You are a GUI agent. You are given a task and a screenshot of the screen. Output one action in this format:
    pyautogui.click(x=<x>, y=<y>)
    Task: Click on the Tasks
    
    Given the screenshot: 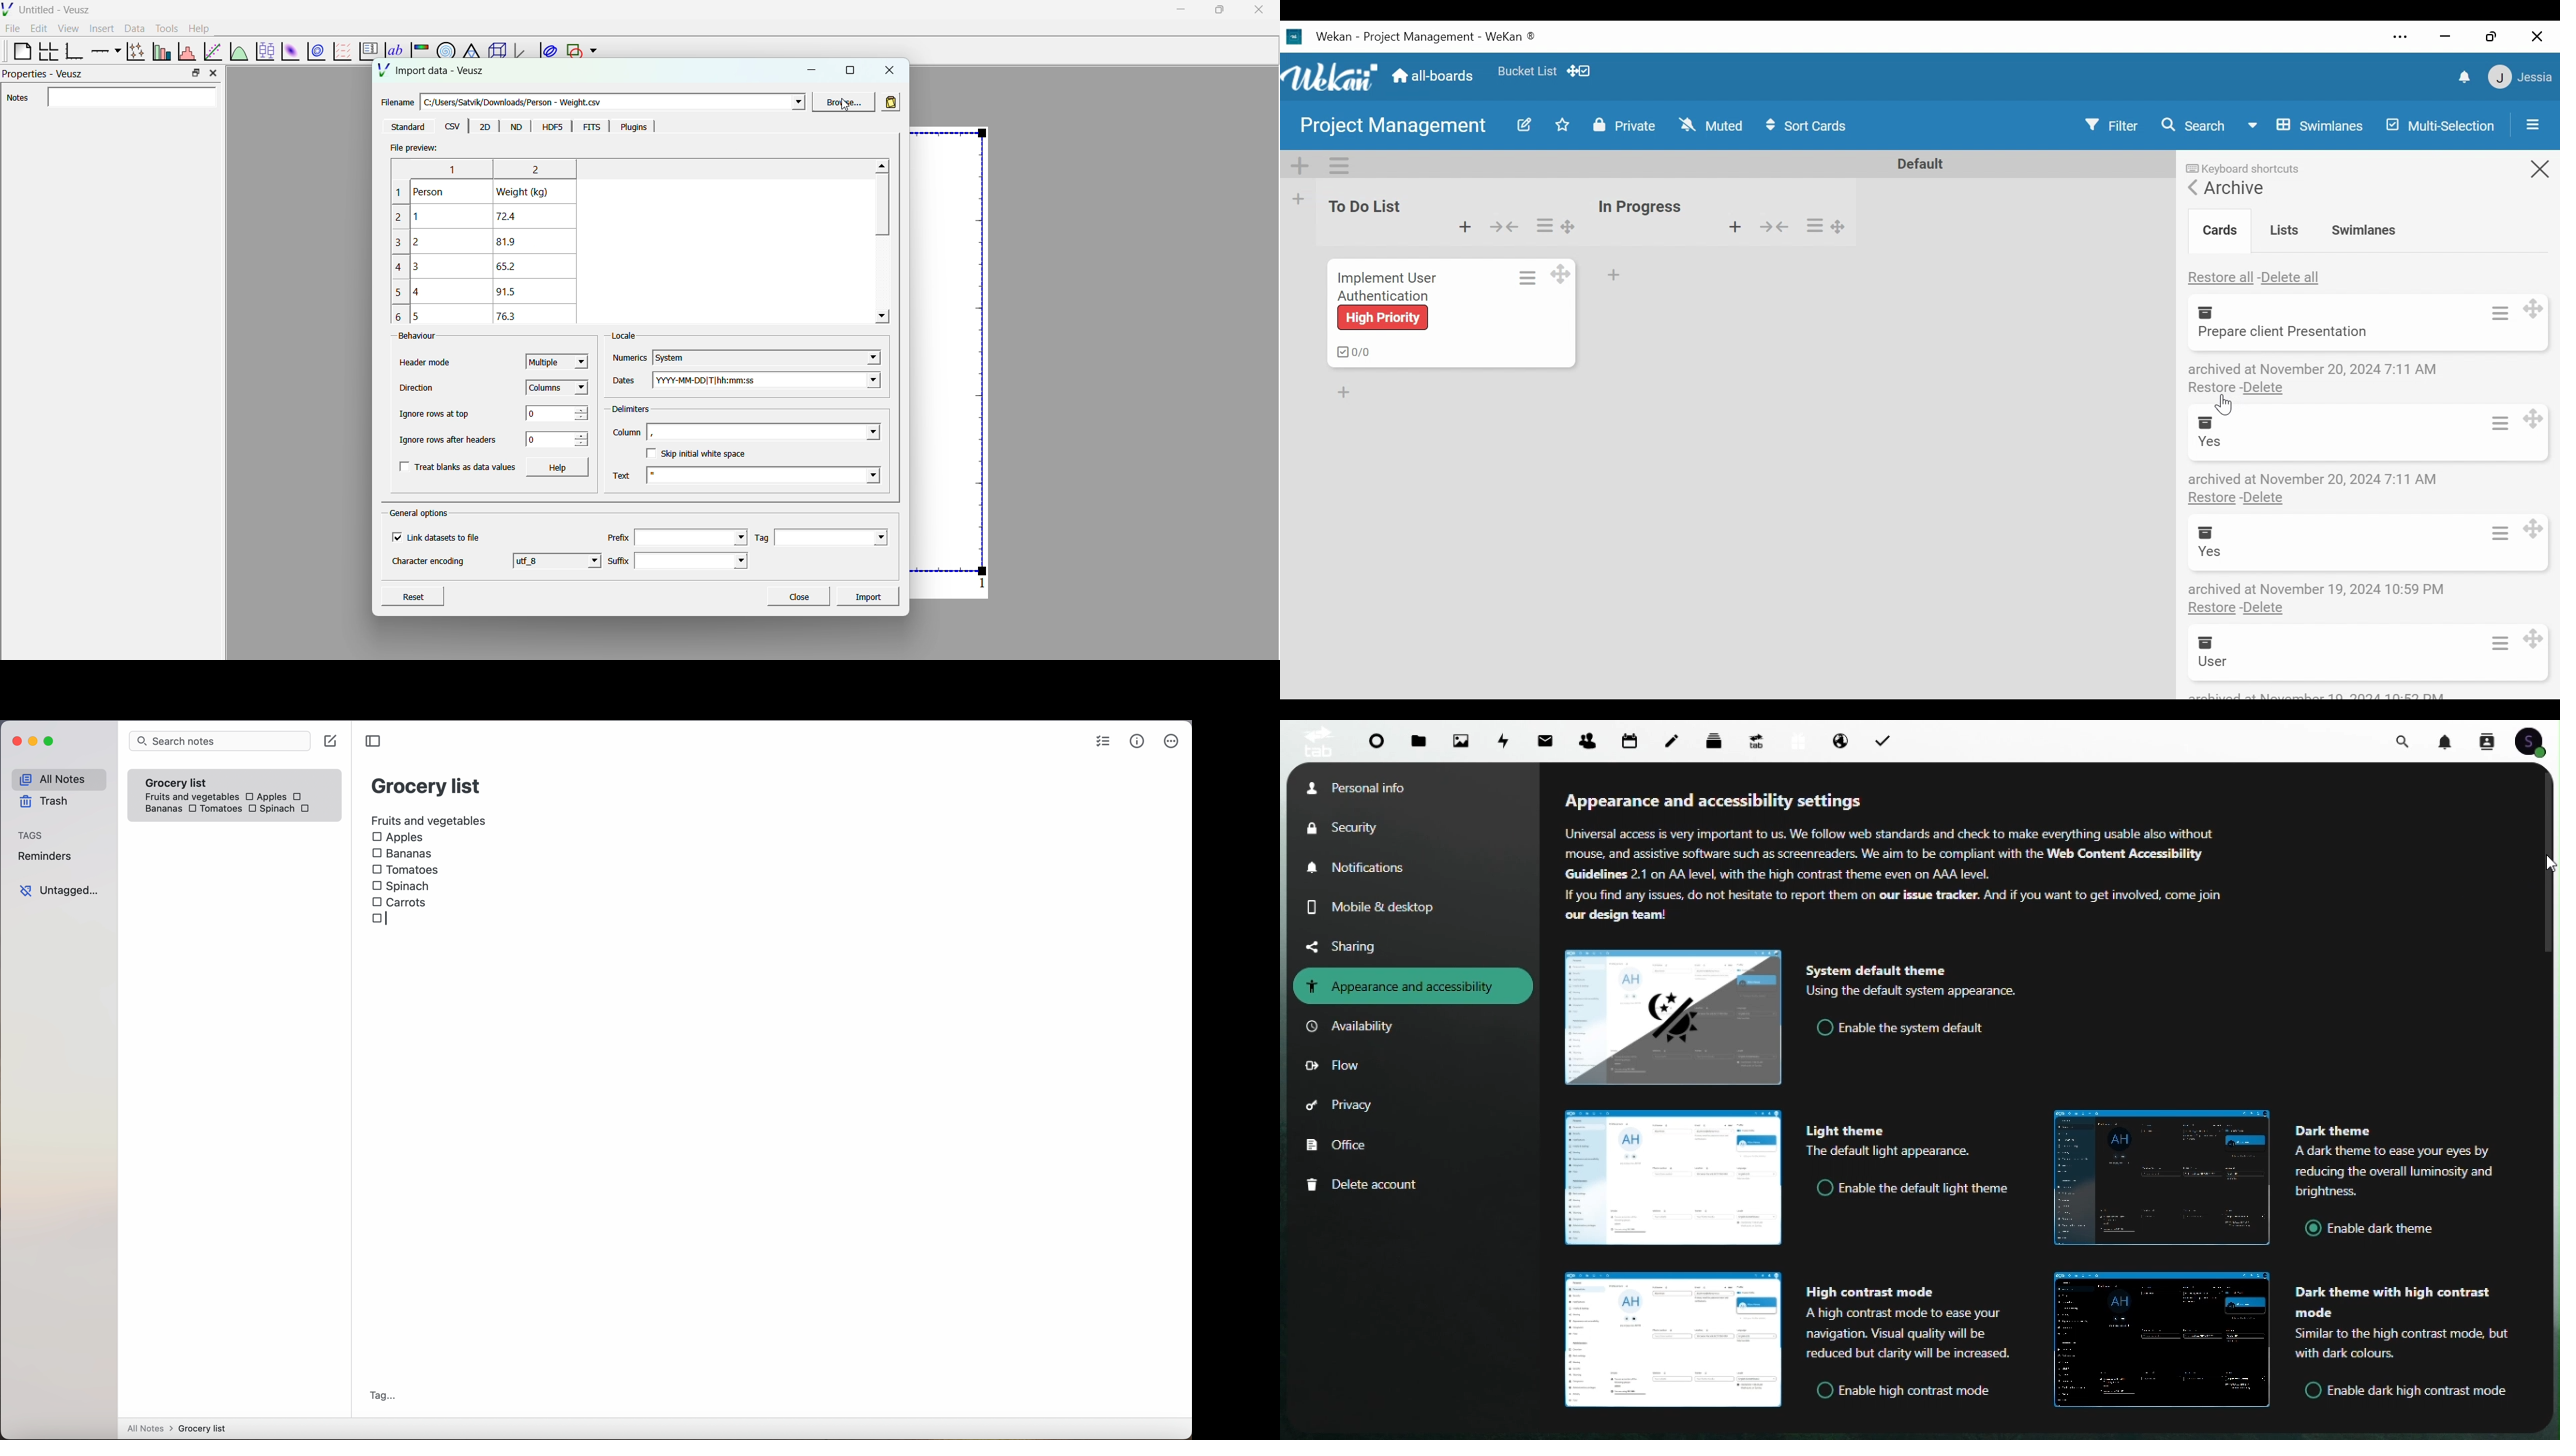 What is the action you would take?
    pyautogui.click(x=1886, y=739)
    